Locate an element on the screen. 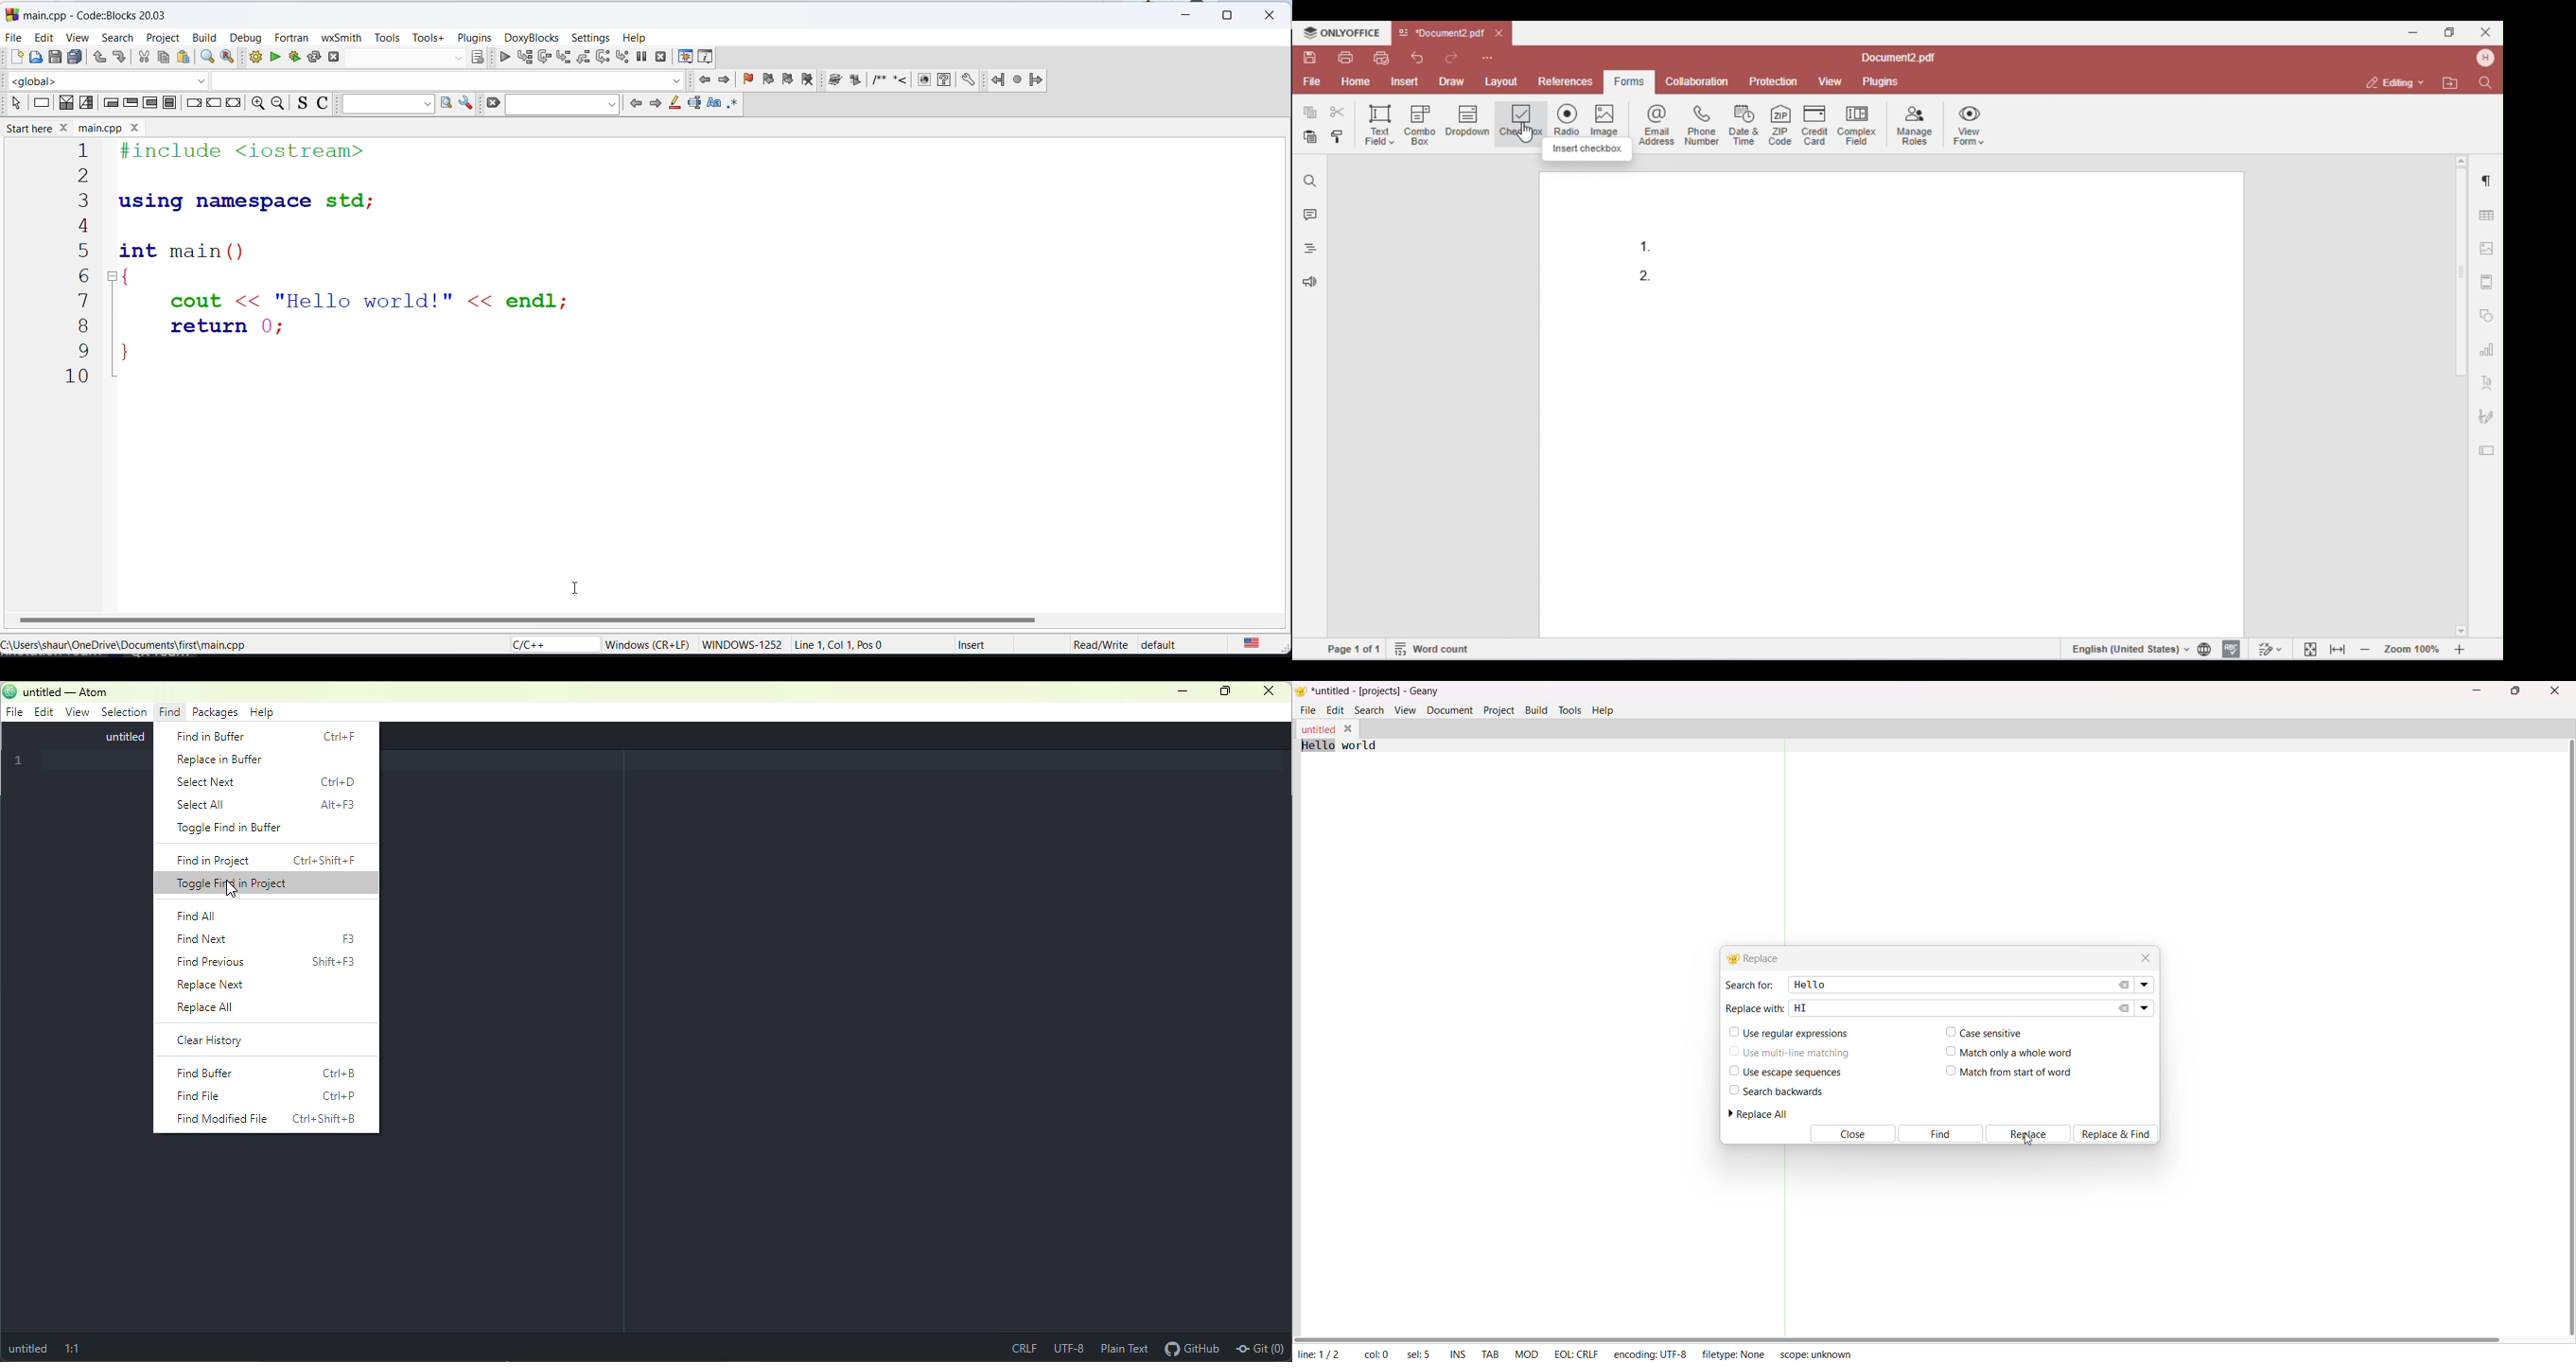  mod is located at coordinates (1527, 1353).